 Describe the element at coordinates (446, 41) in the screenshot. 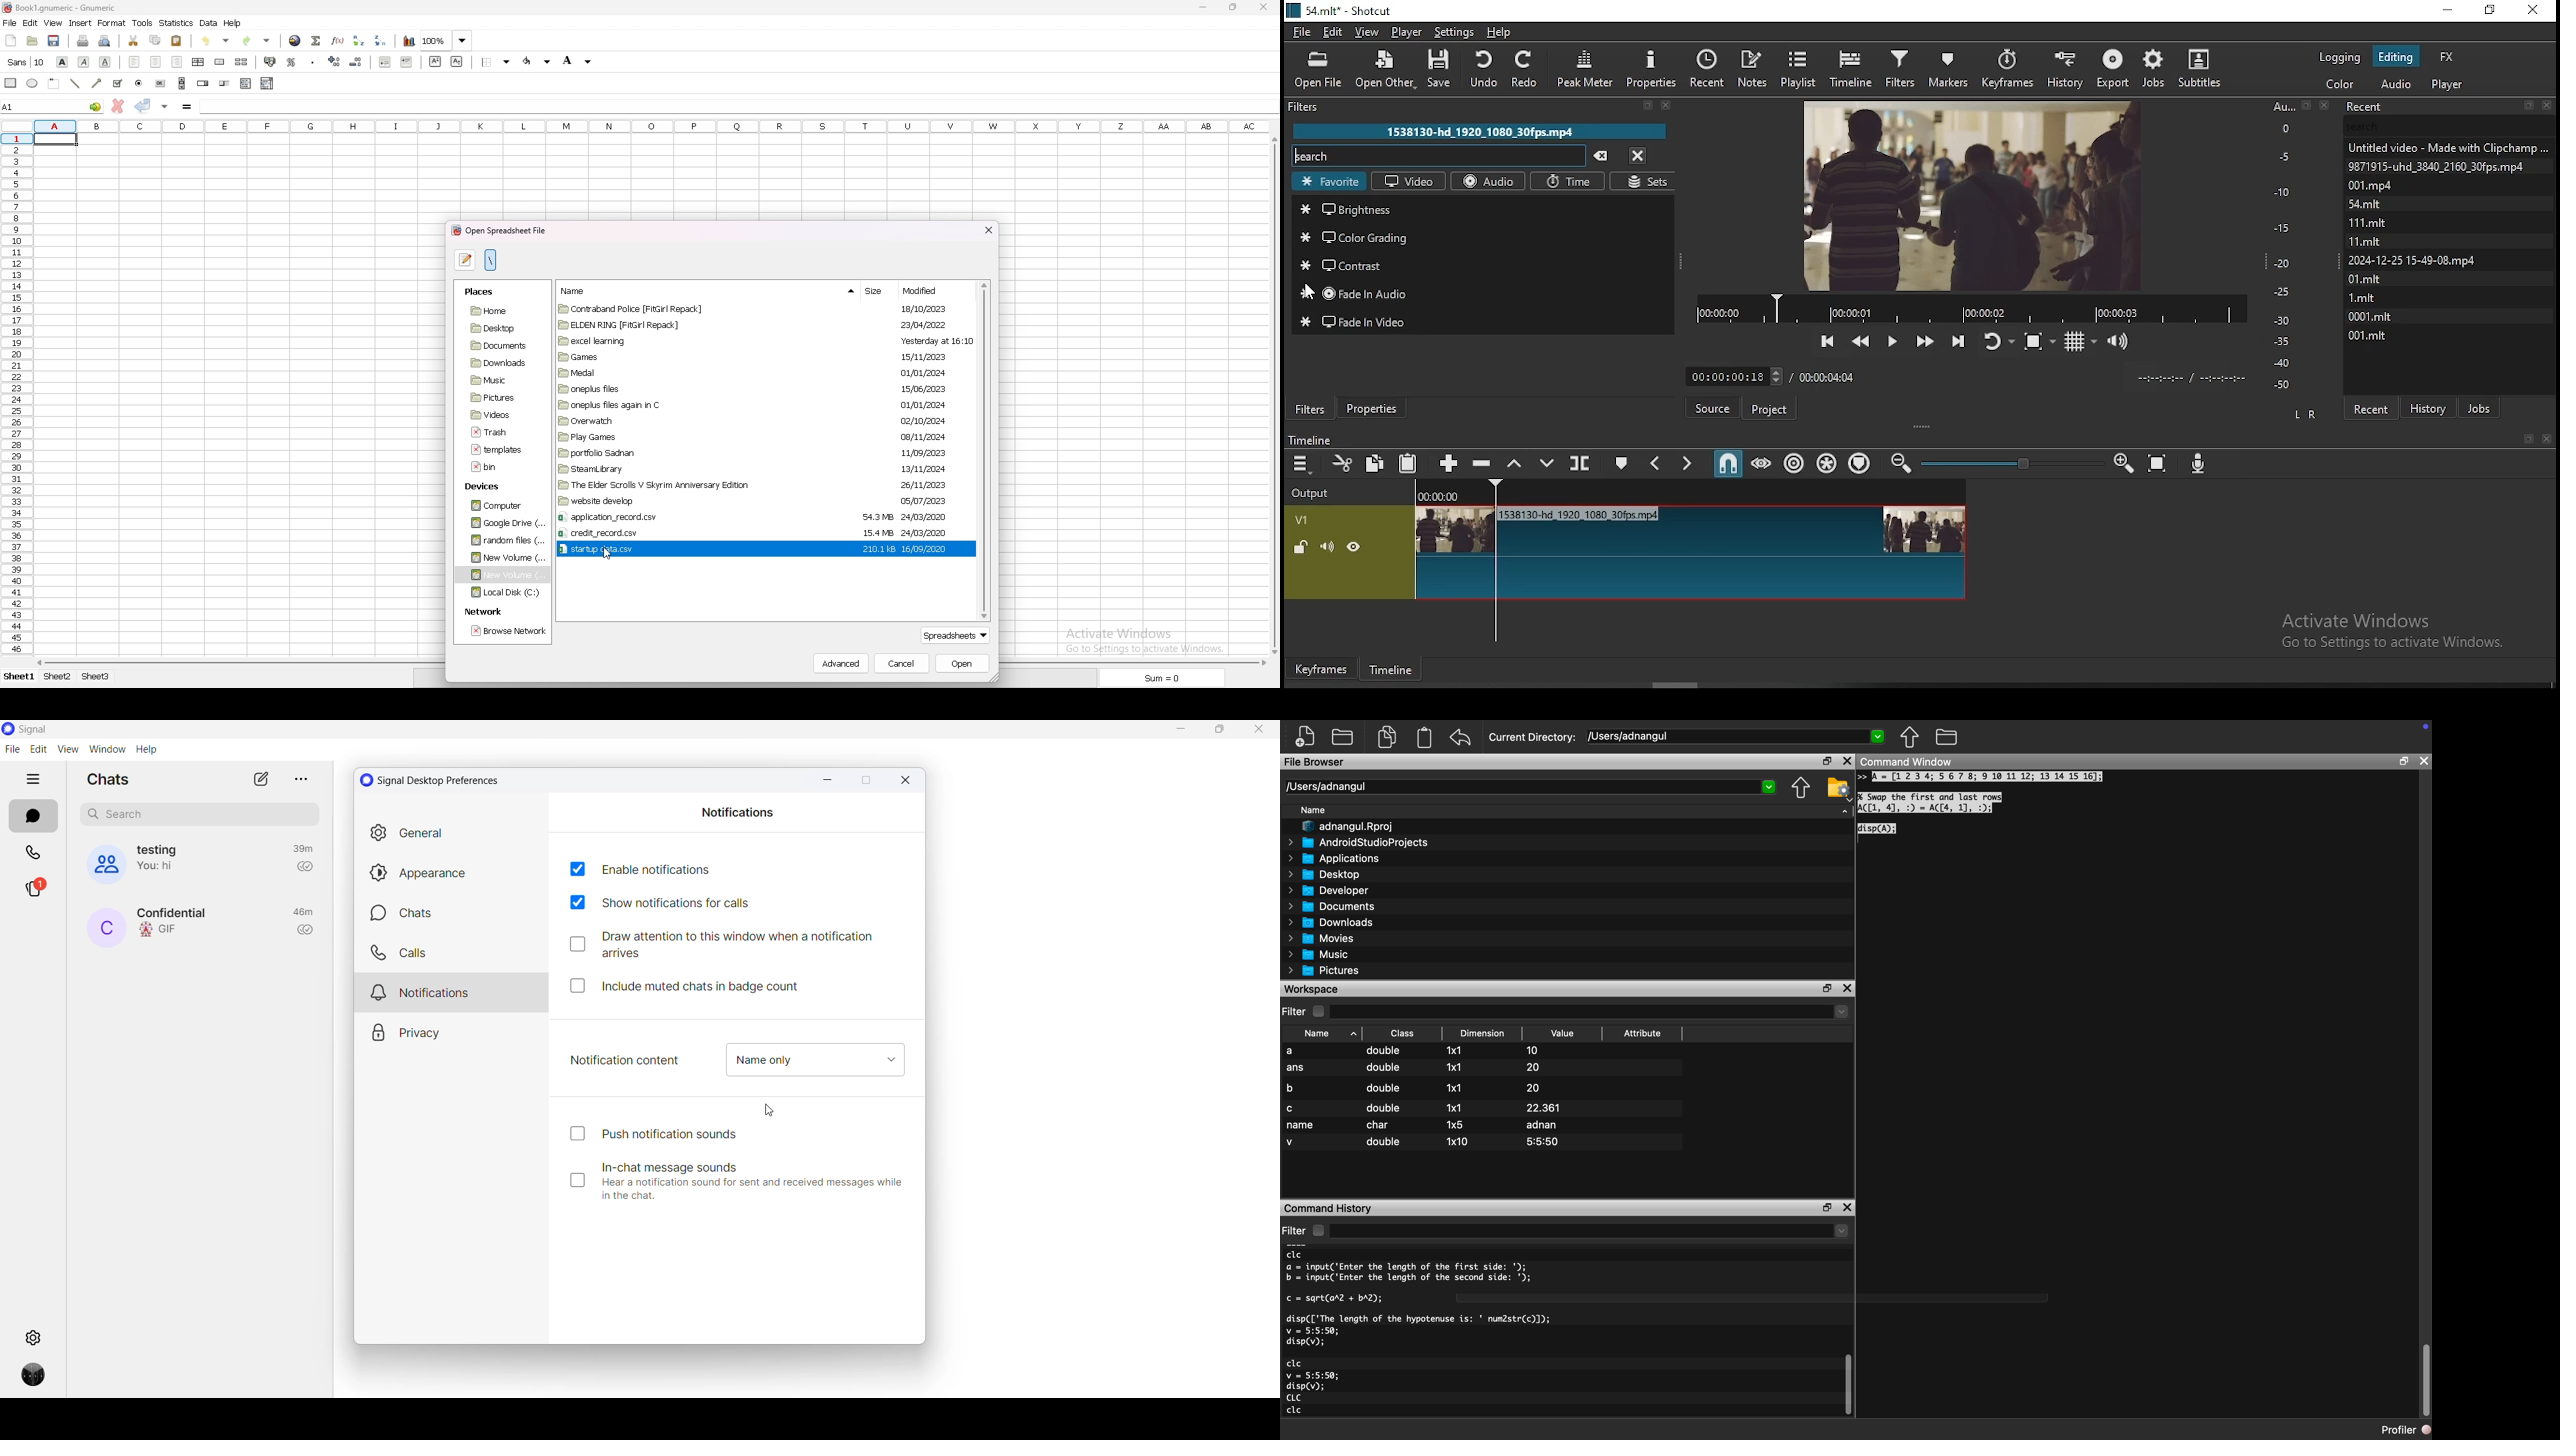

I see `zoom` at that location.